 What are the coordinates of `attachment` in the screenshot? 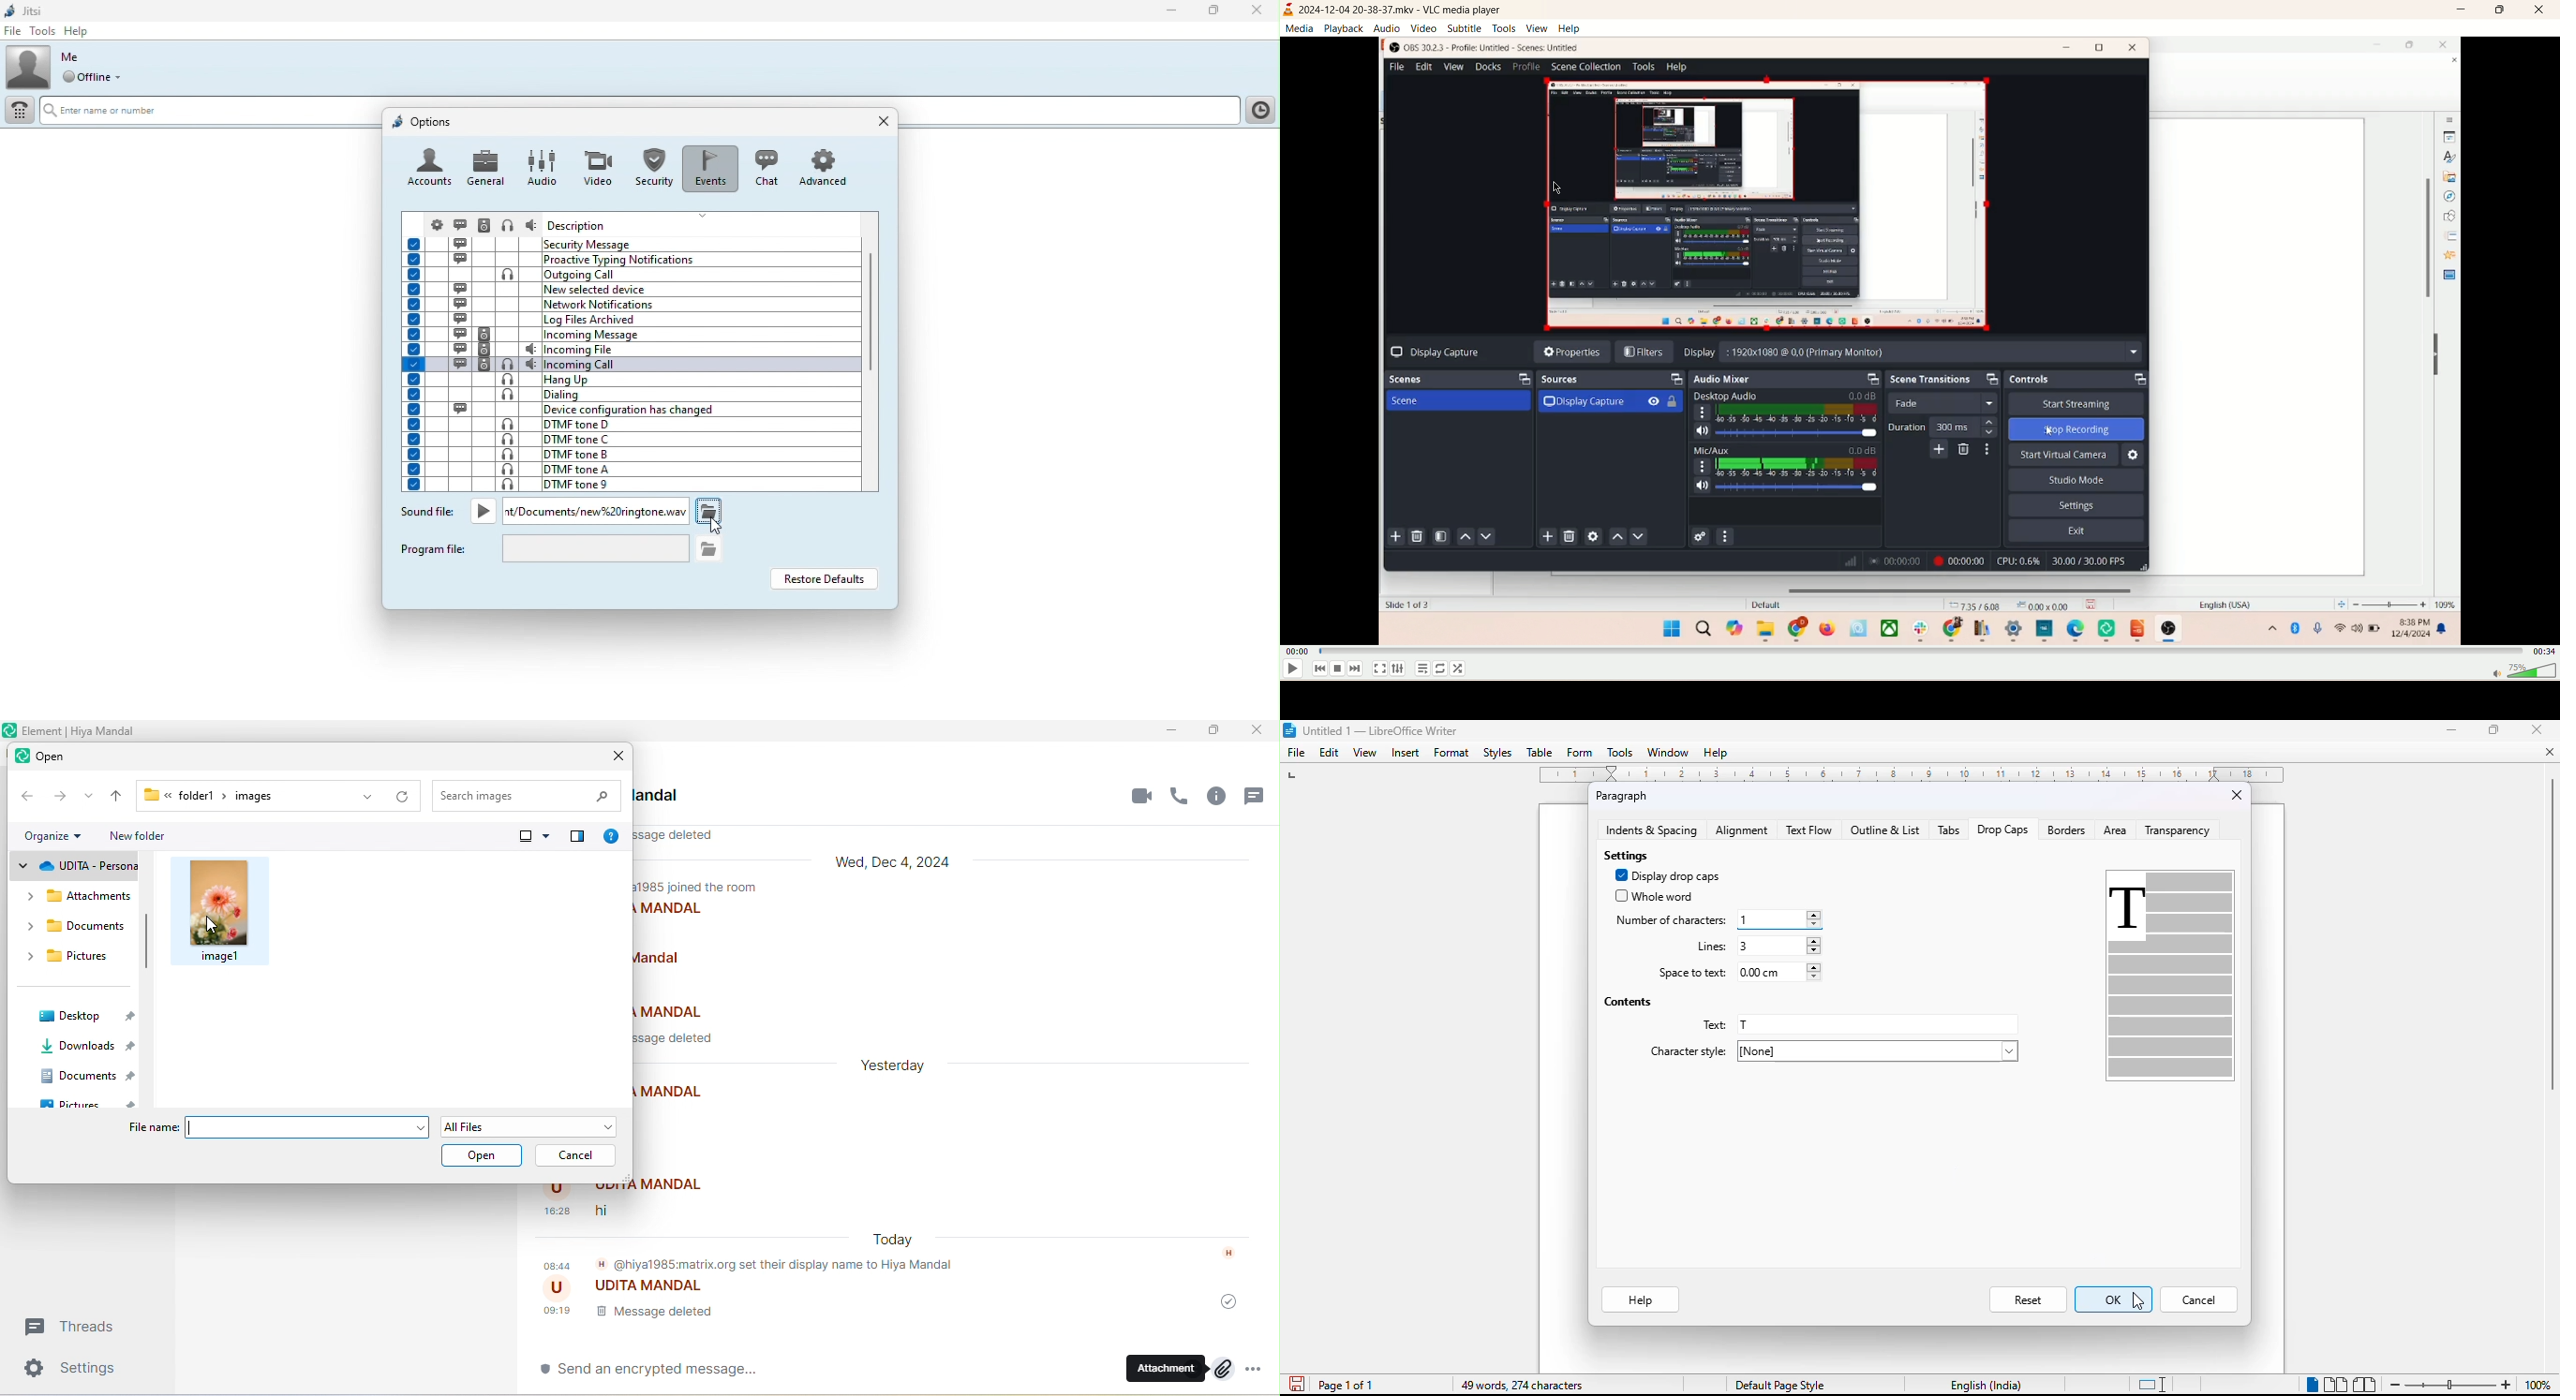 It's located at (1181, 1368).